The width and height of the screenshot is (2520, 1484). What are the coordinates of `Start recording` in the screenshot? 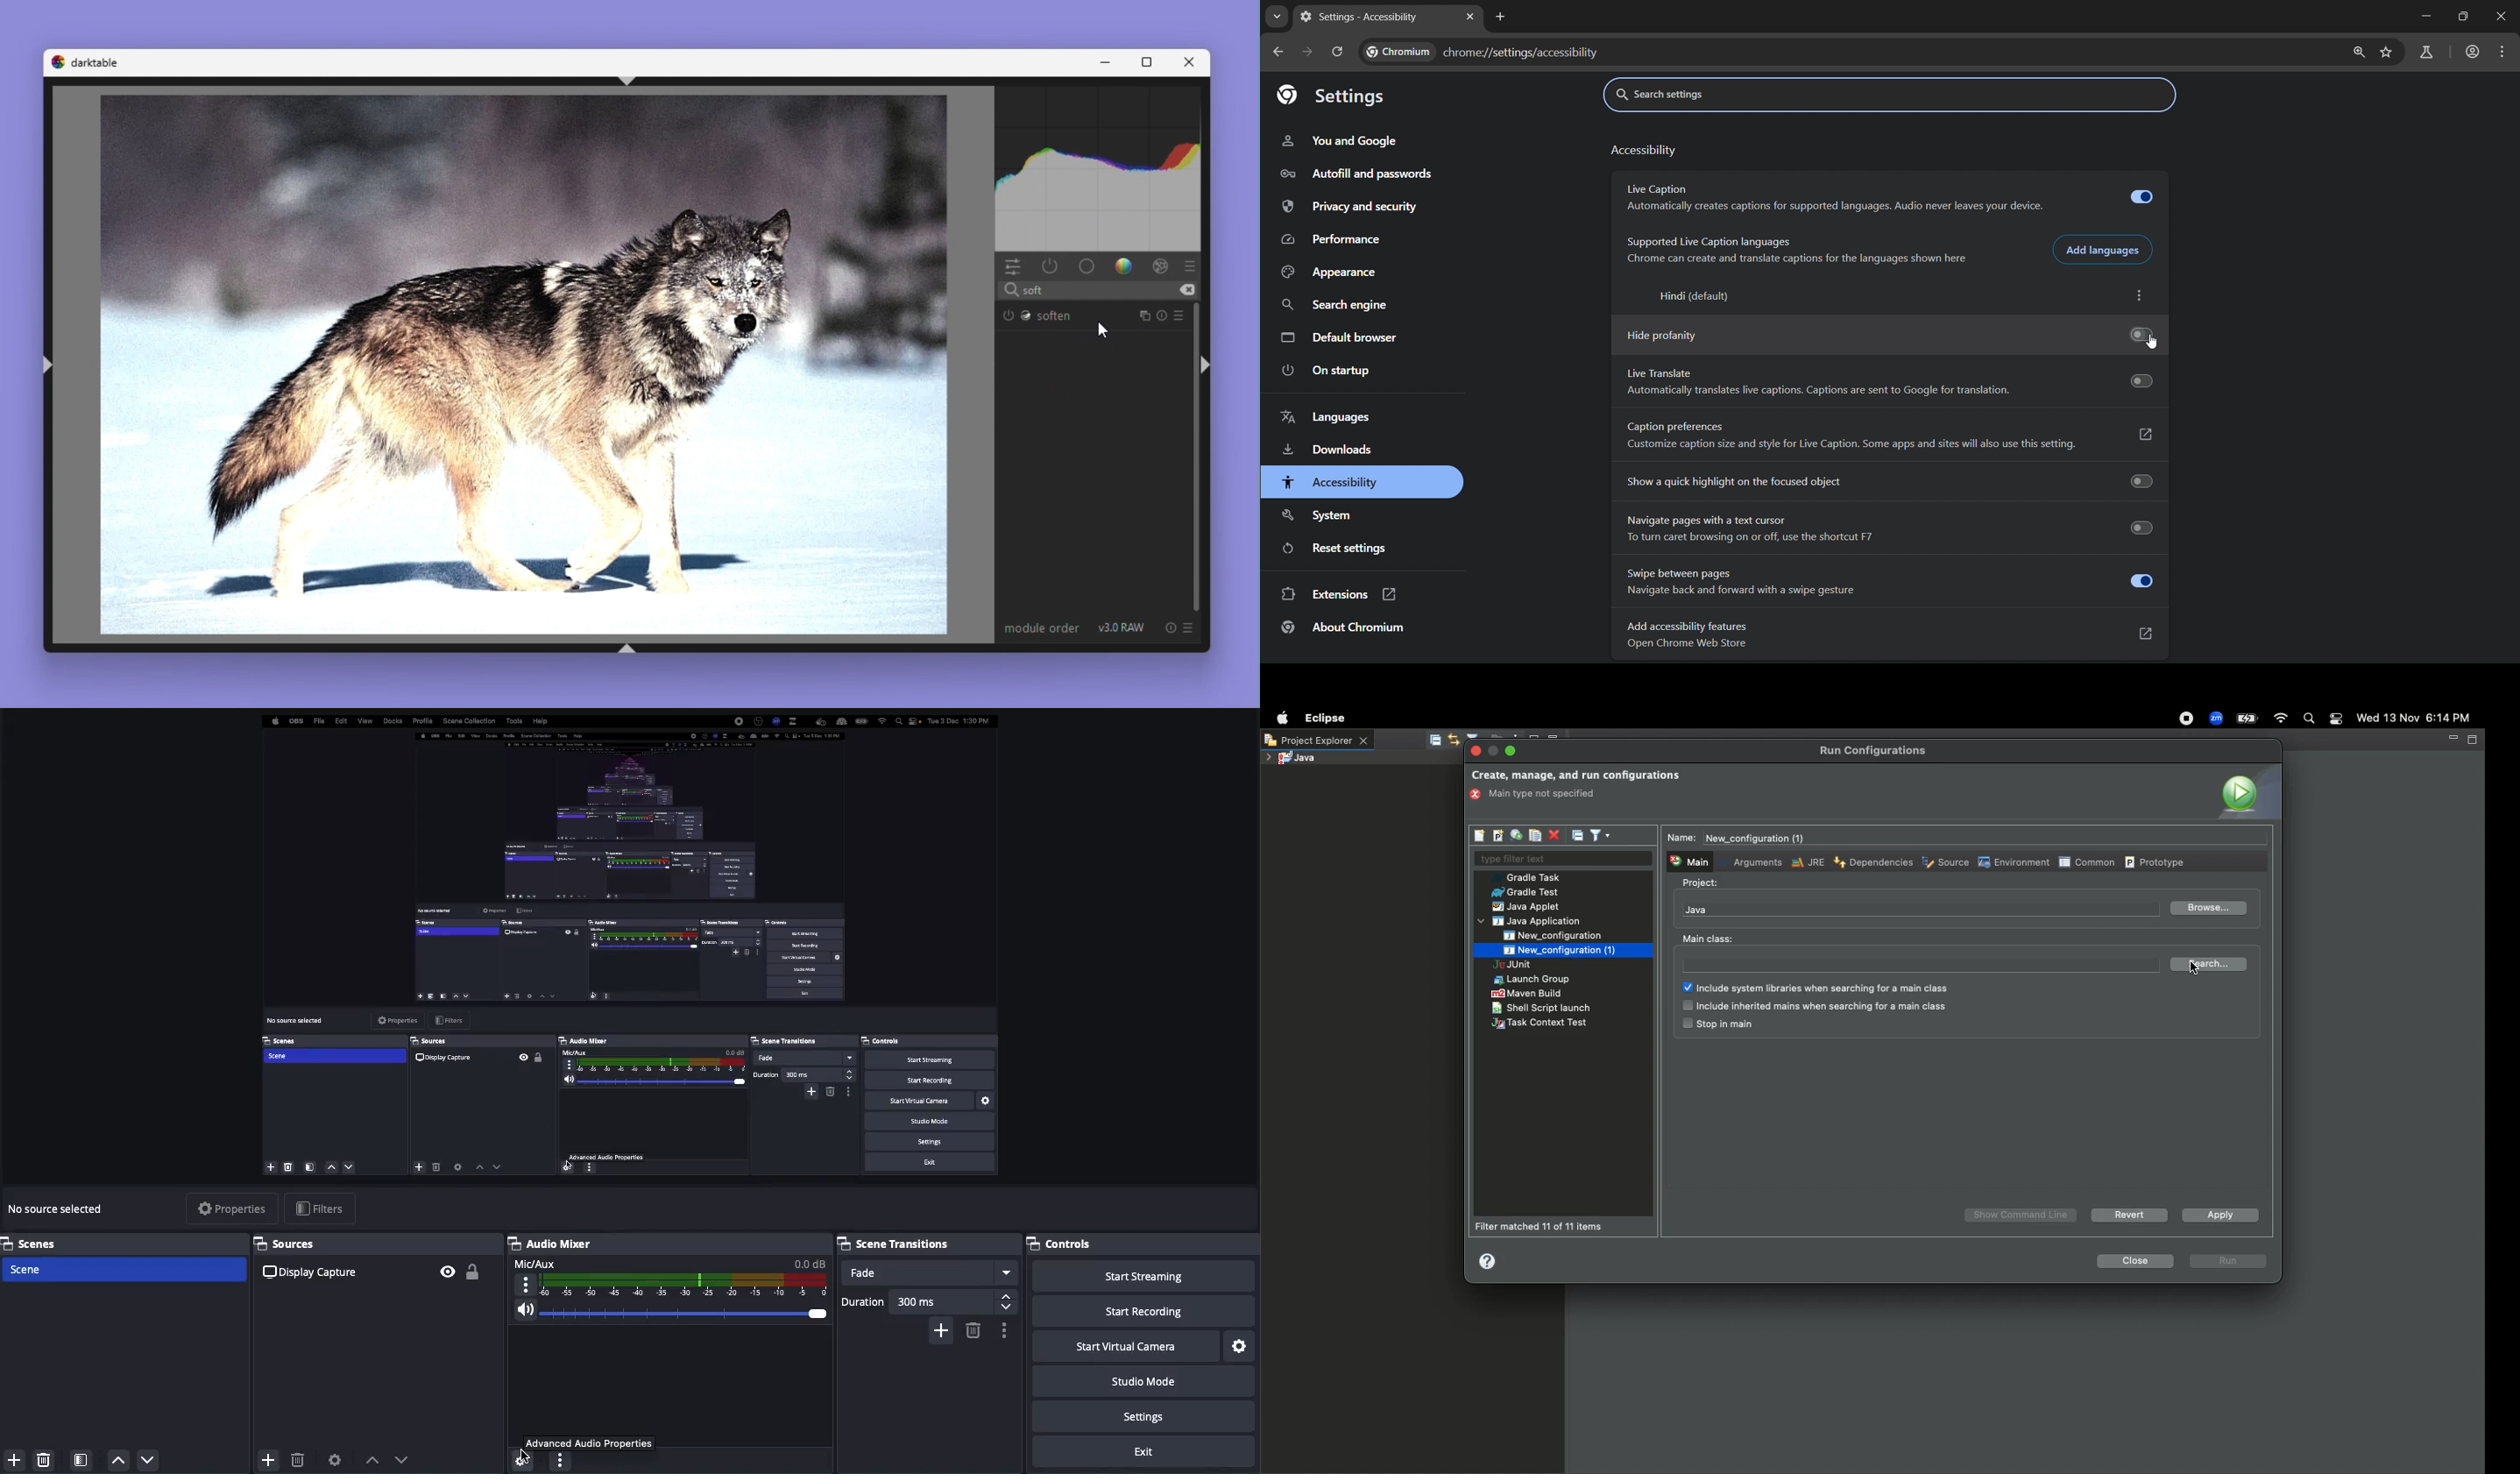 It's located at (1143, 1310).